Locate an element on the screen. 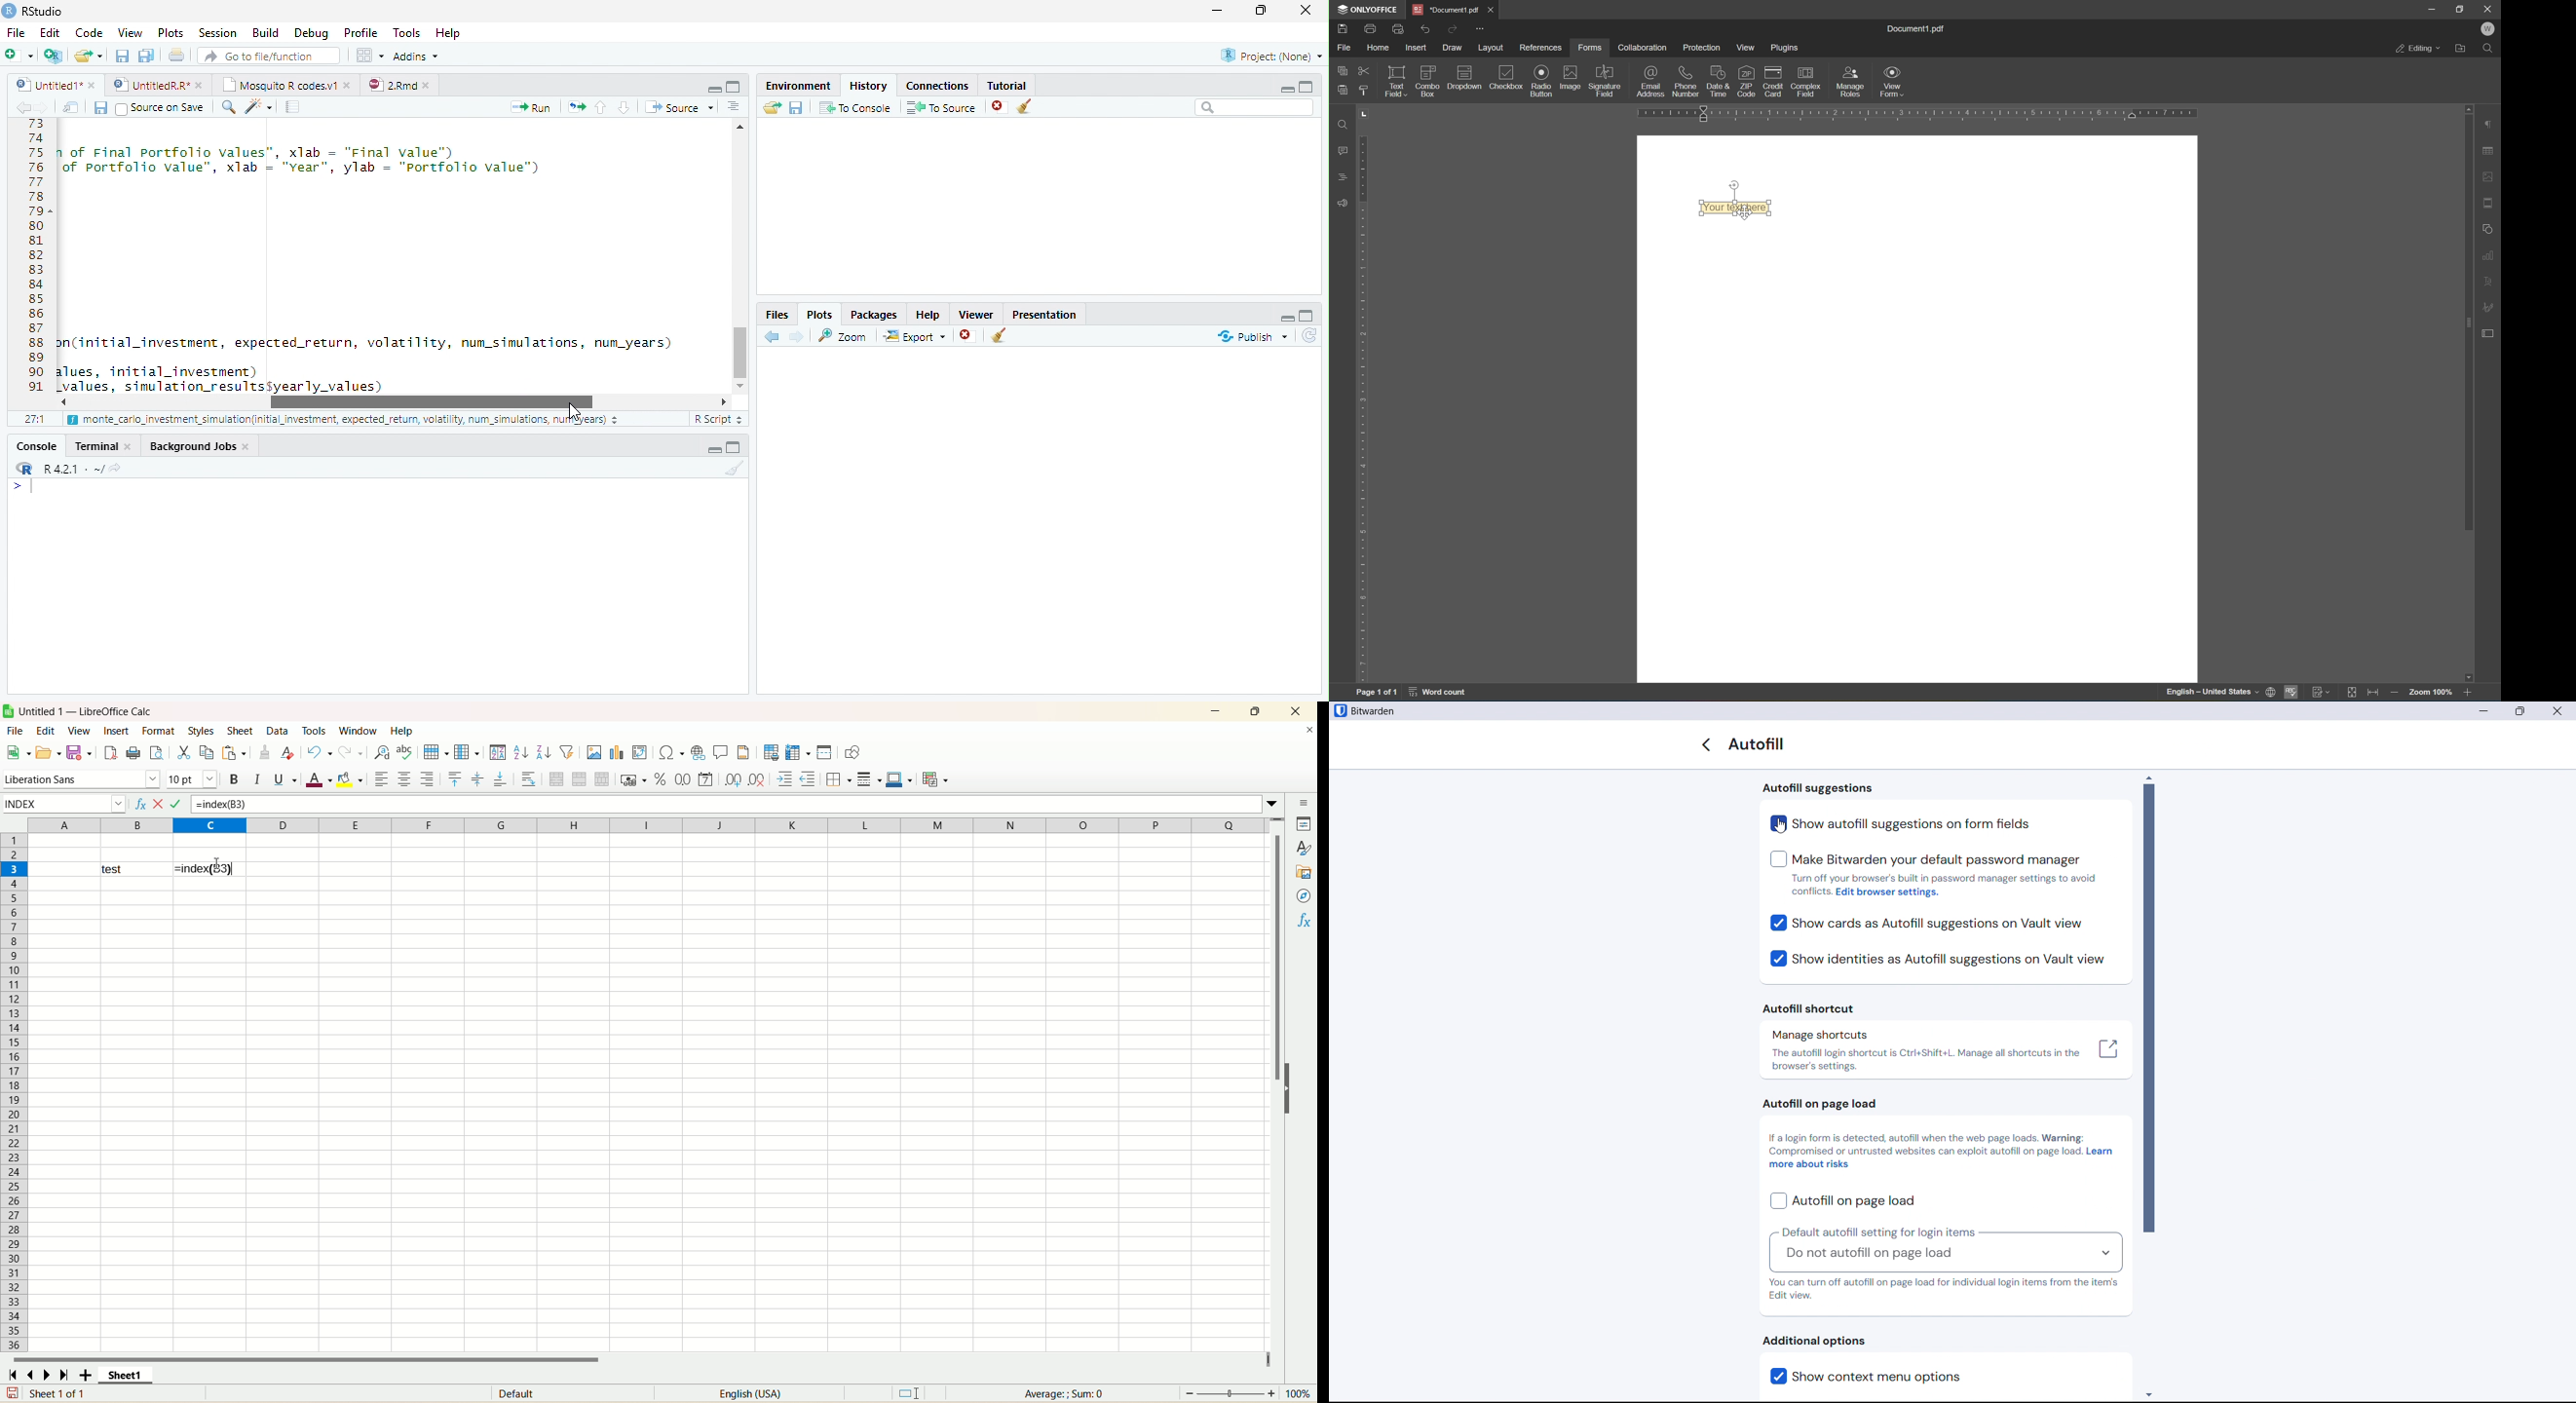  Scroll Up is located at coordinates (740, 129).